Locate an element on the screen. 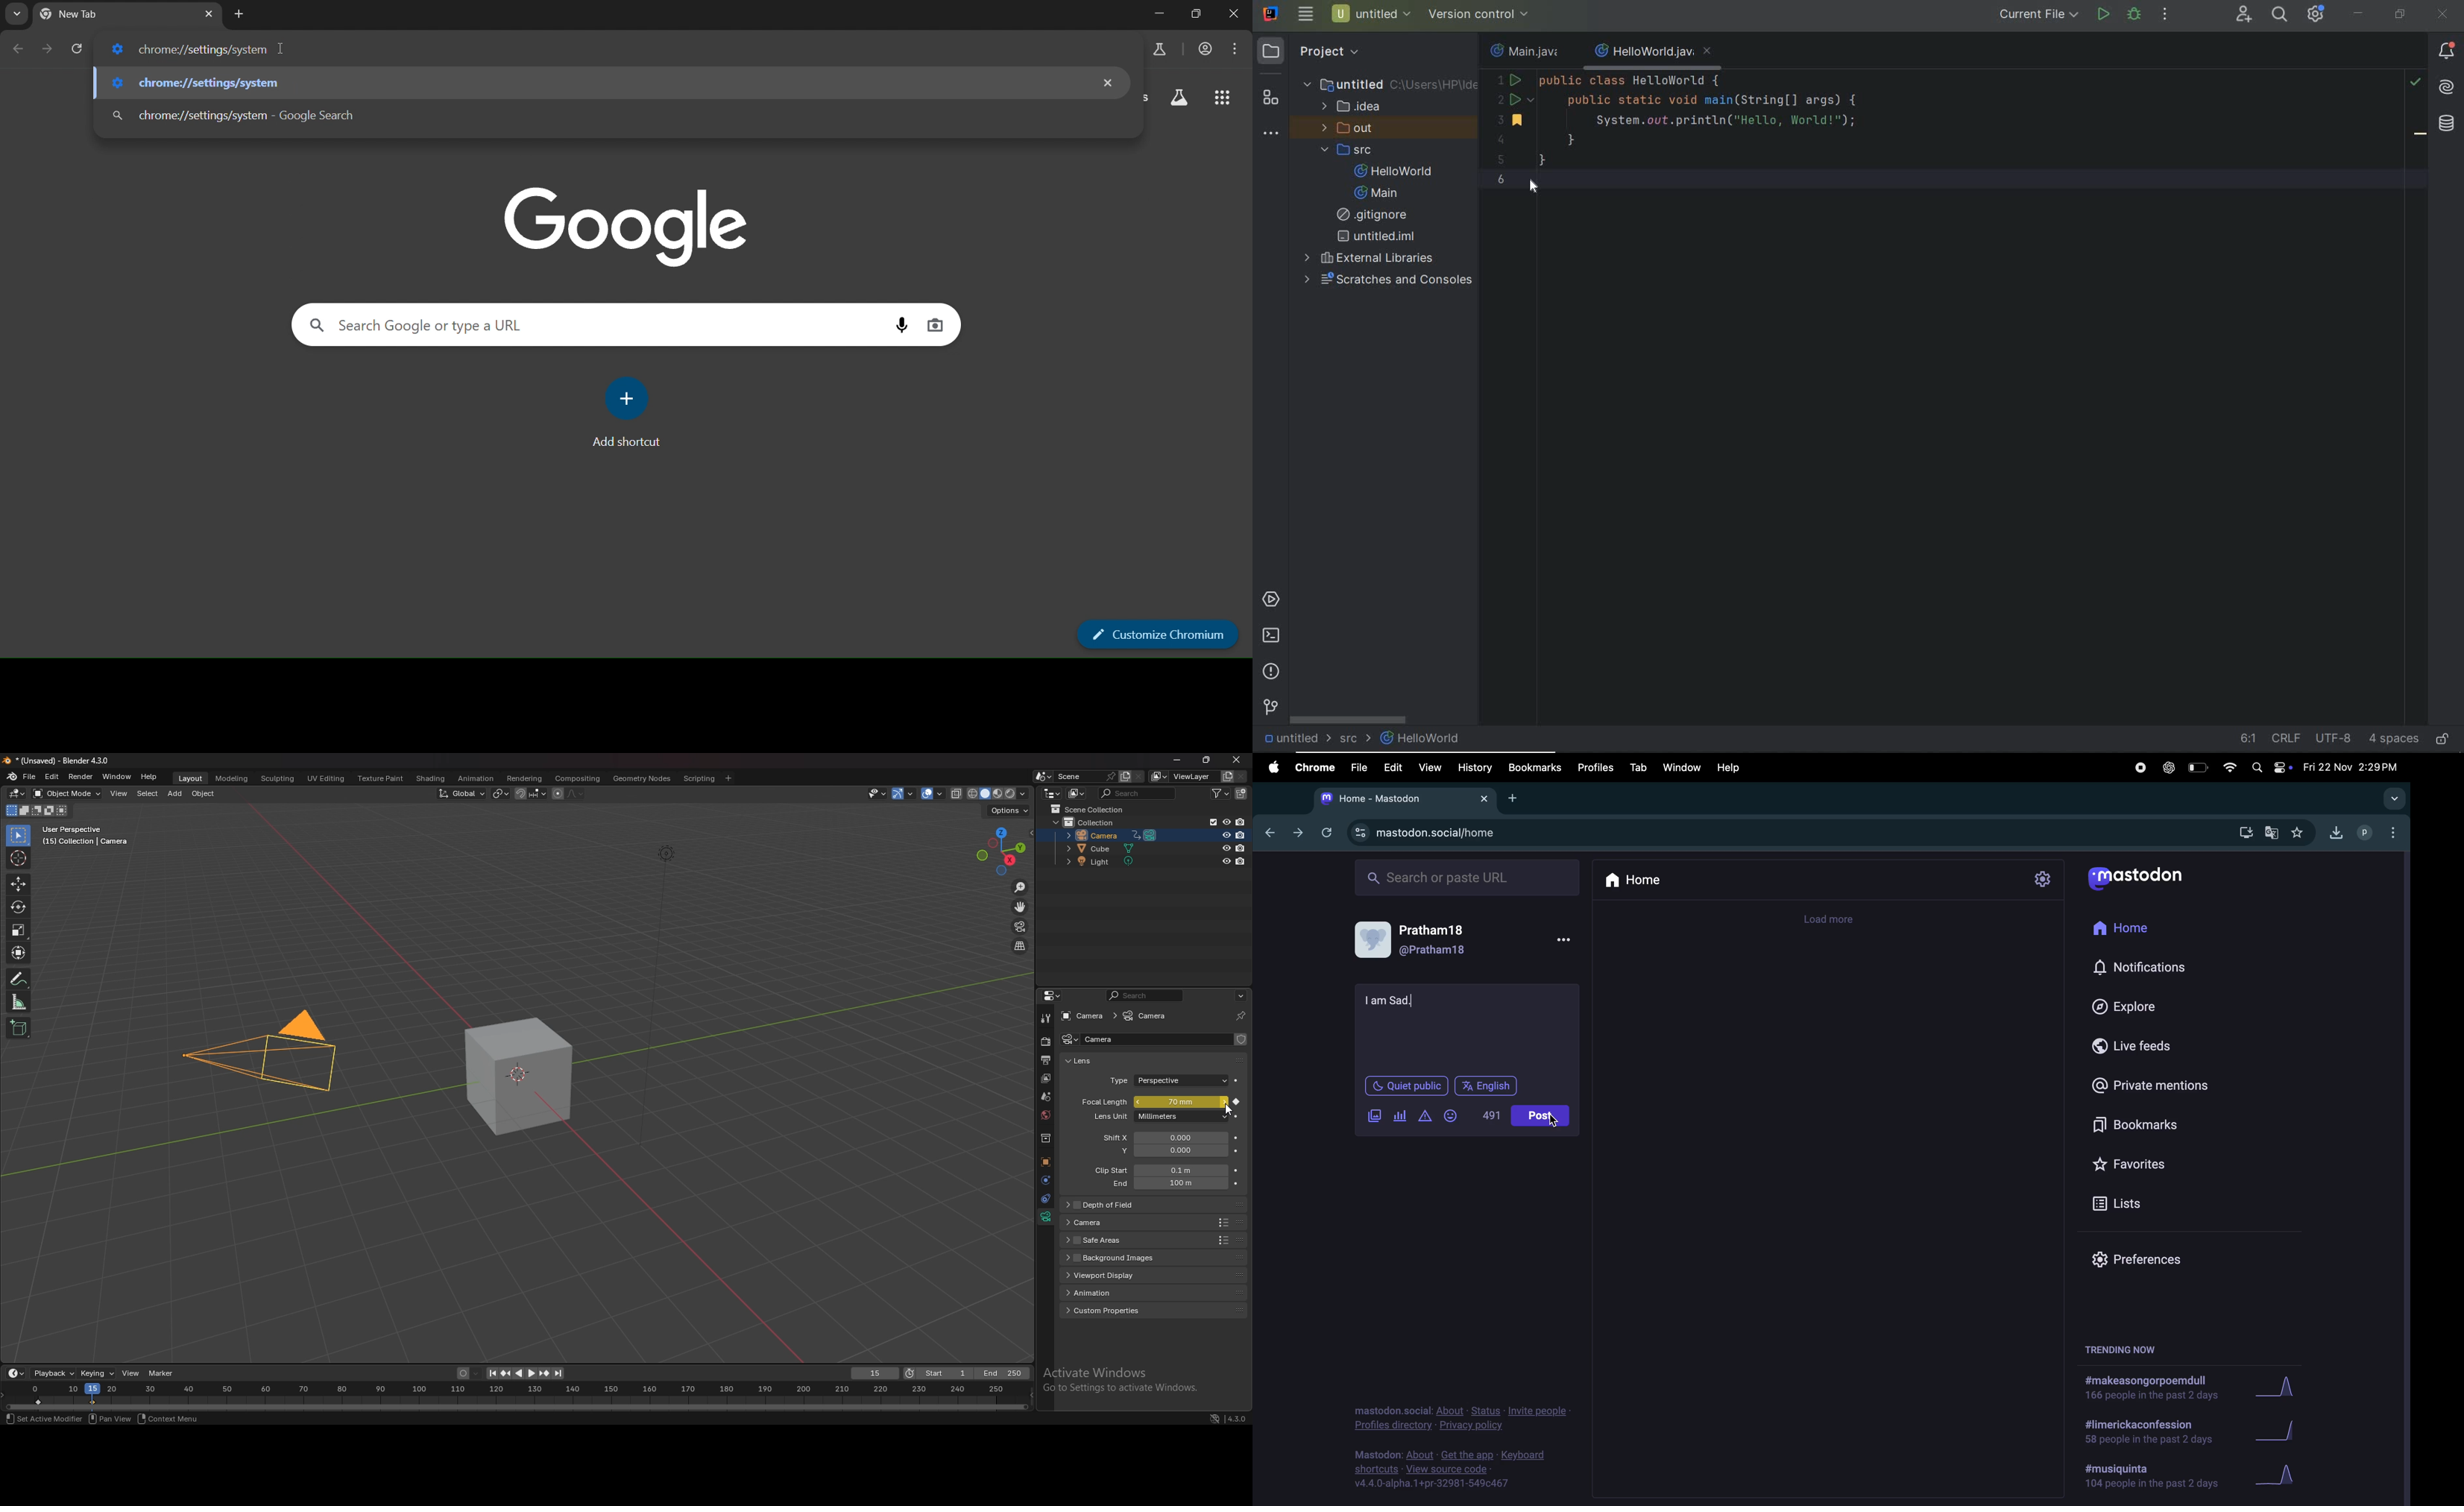 Image resolution: width=2464 pixels, height=1512 pixels. help is located at coordinates (149, 777).